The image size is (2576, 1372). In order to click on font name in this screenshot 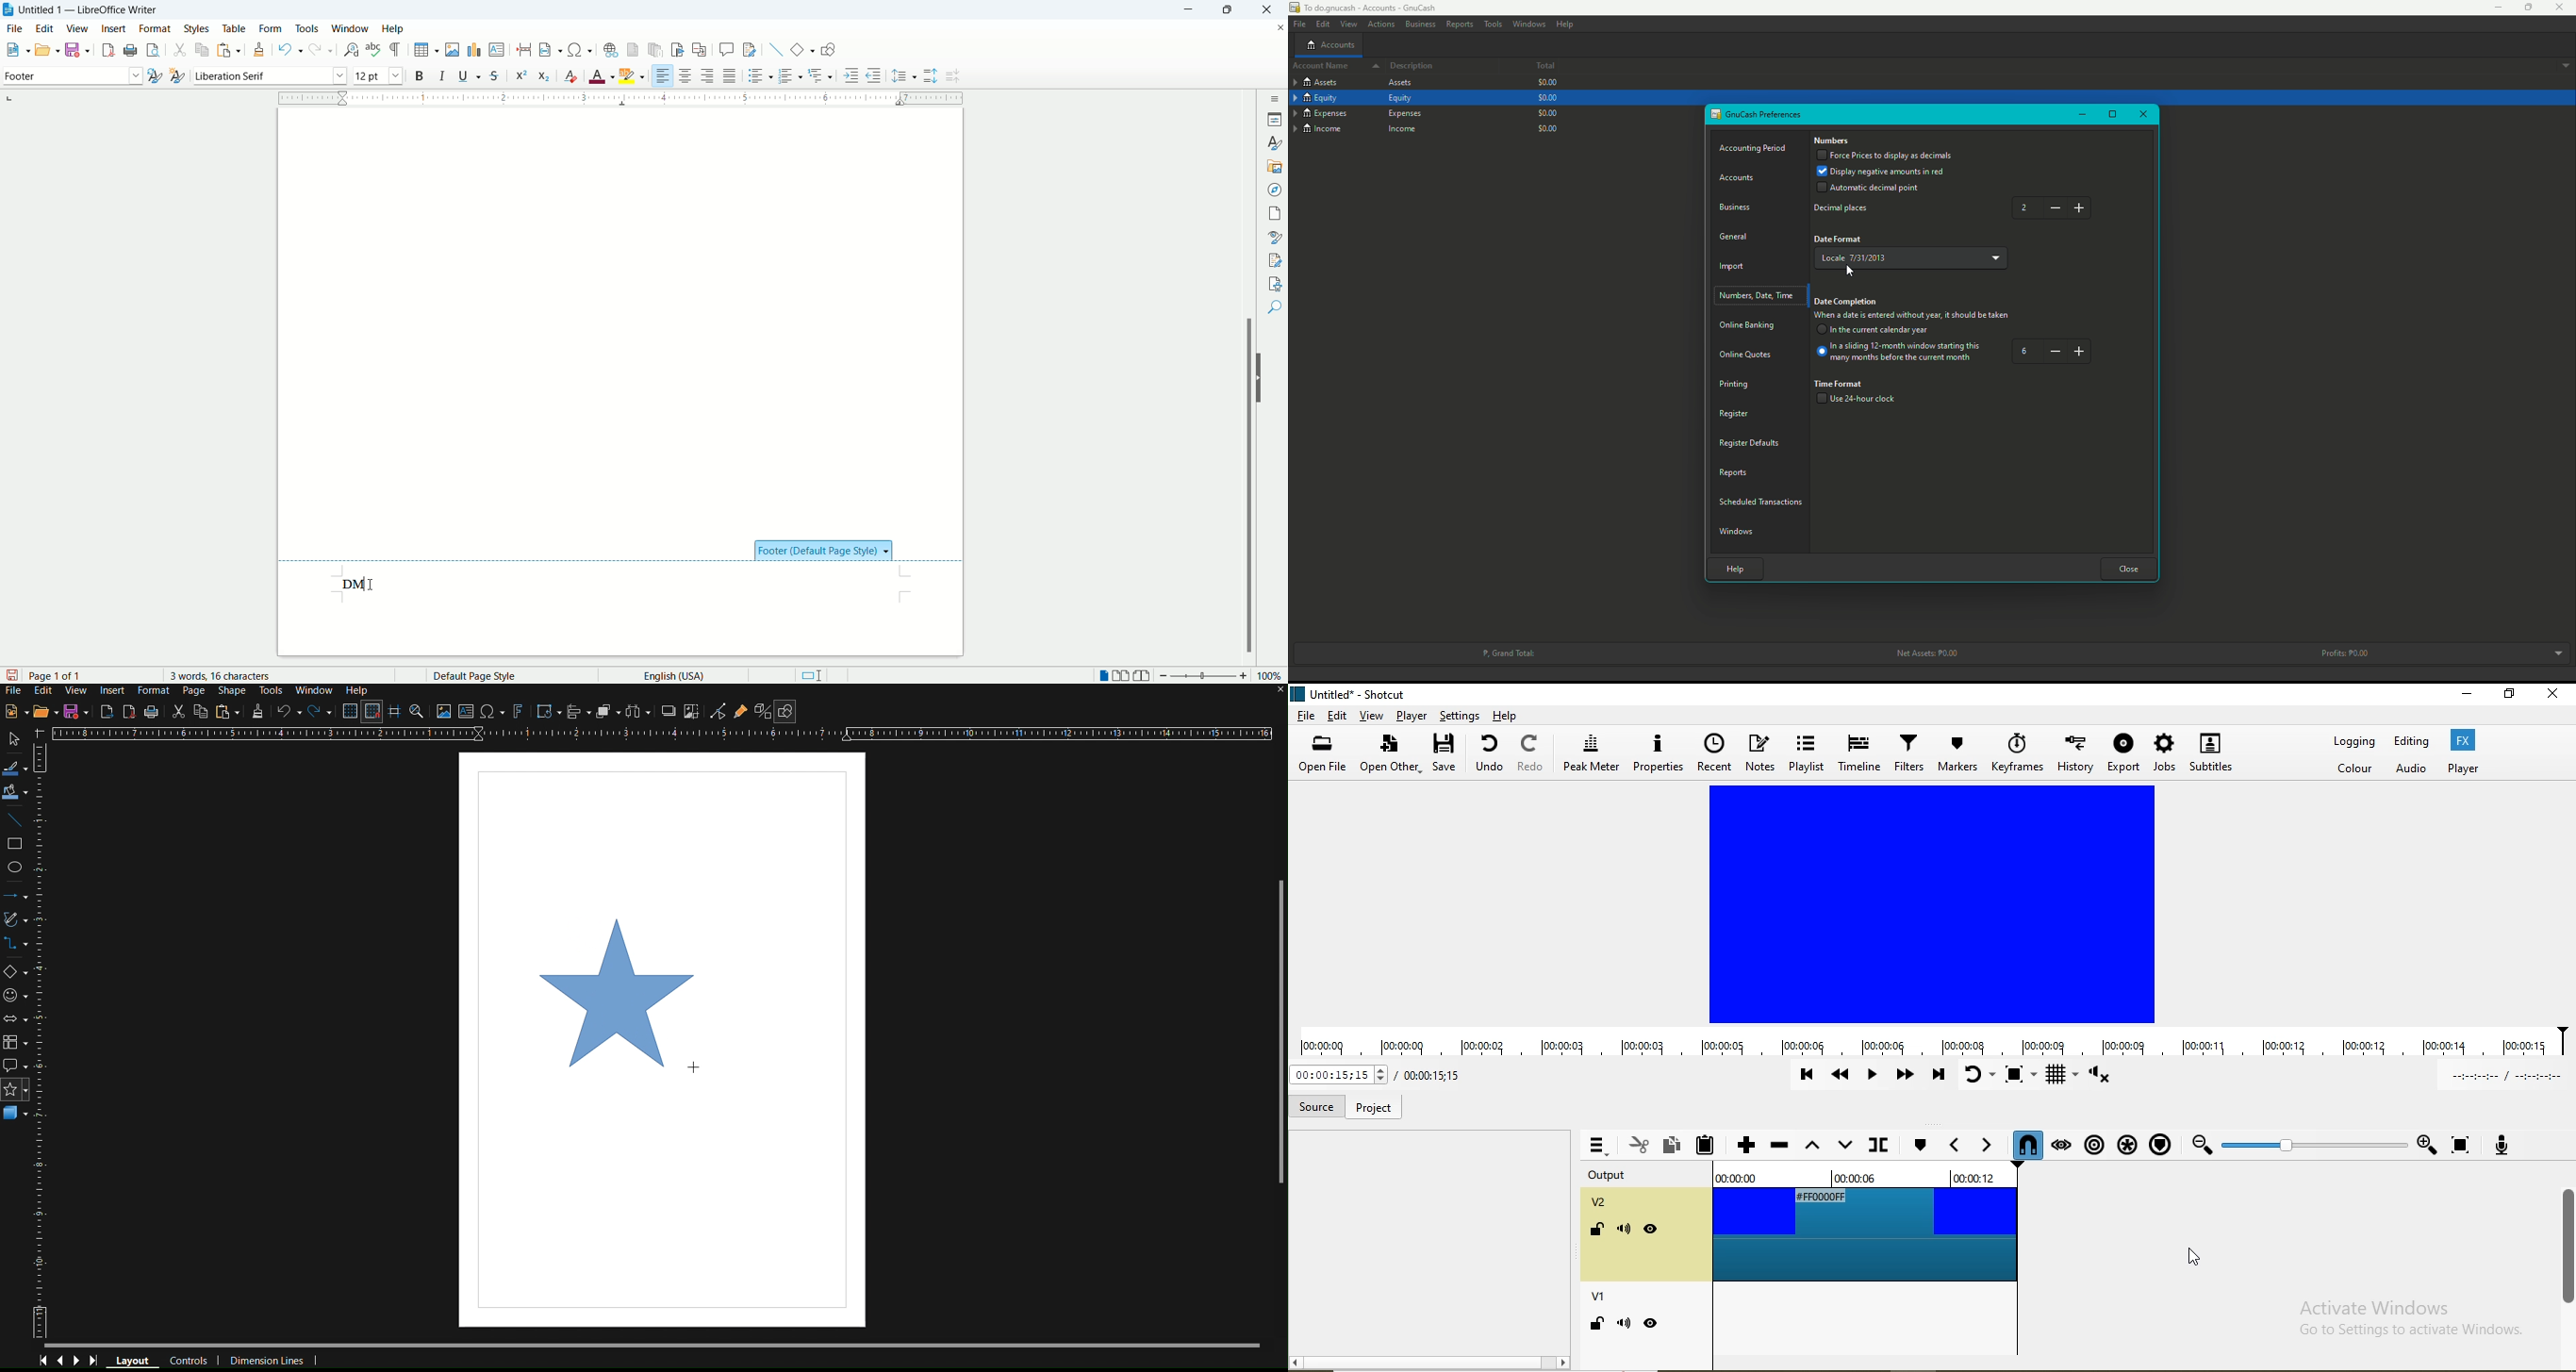, I will do `click(270, 76)`.